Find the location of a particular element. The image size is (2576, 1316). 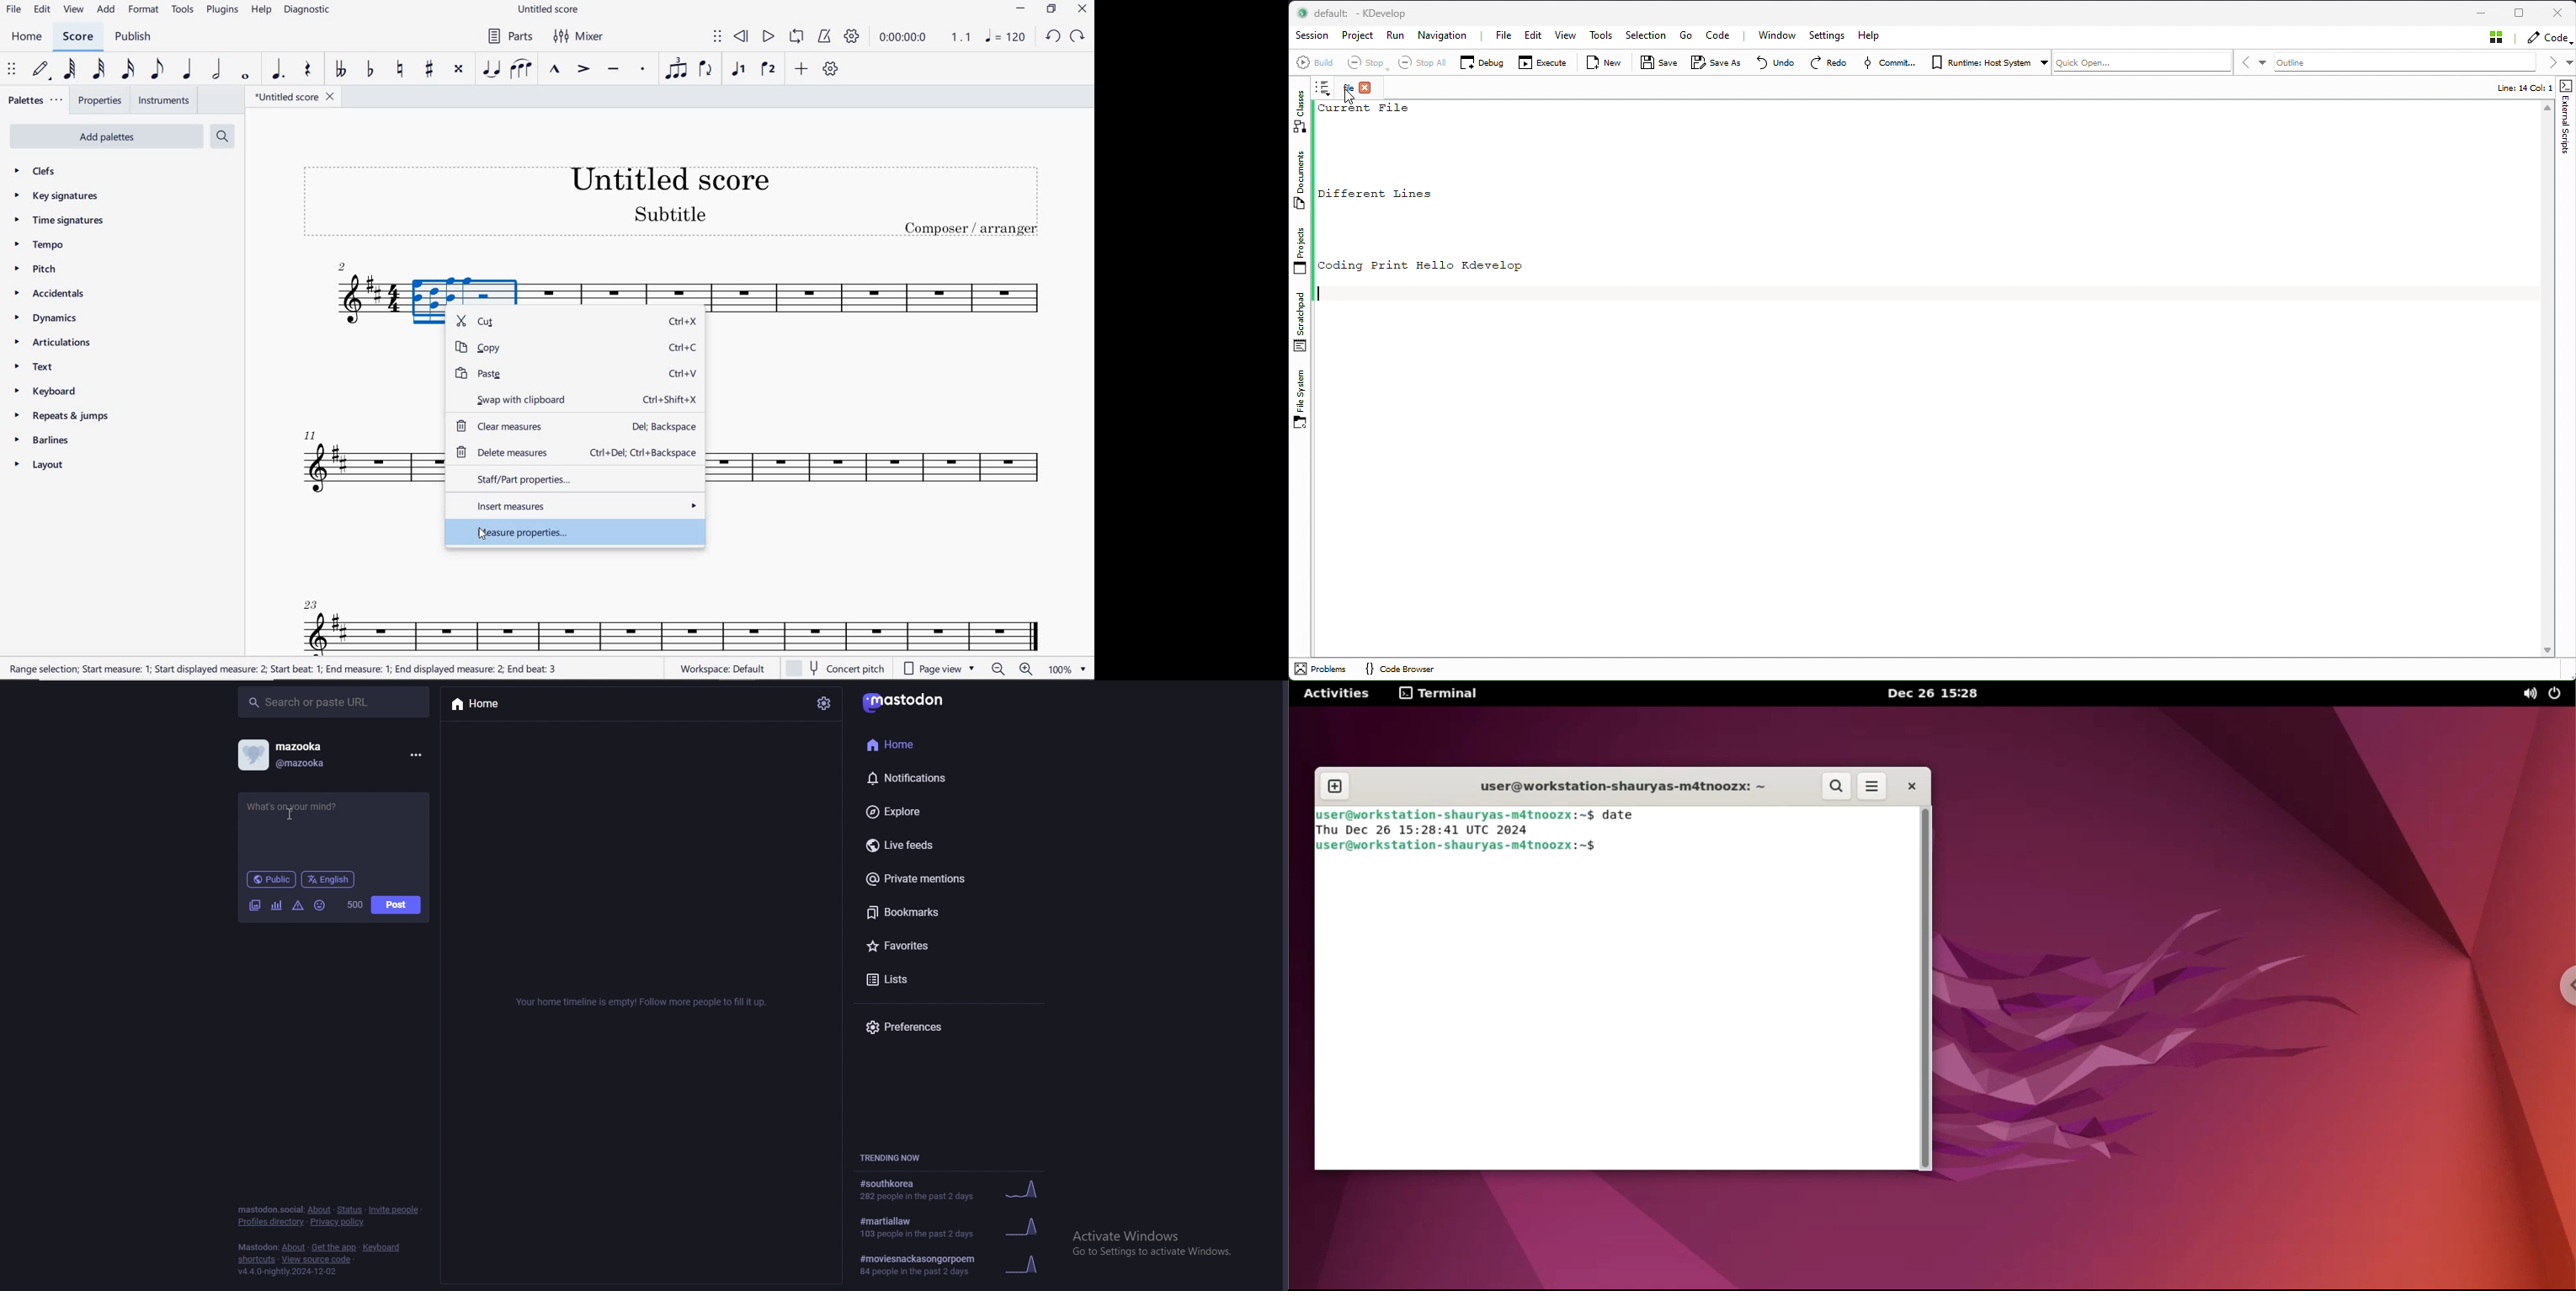

INSTRUMENT: TENOR SAXOPHONE is located at coordinates (882, 464).